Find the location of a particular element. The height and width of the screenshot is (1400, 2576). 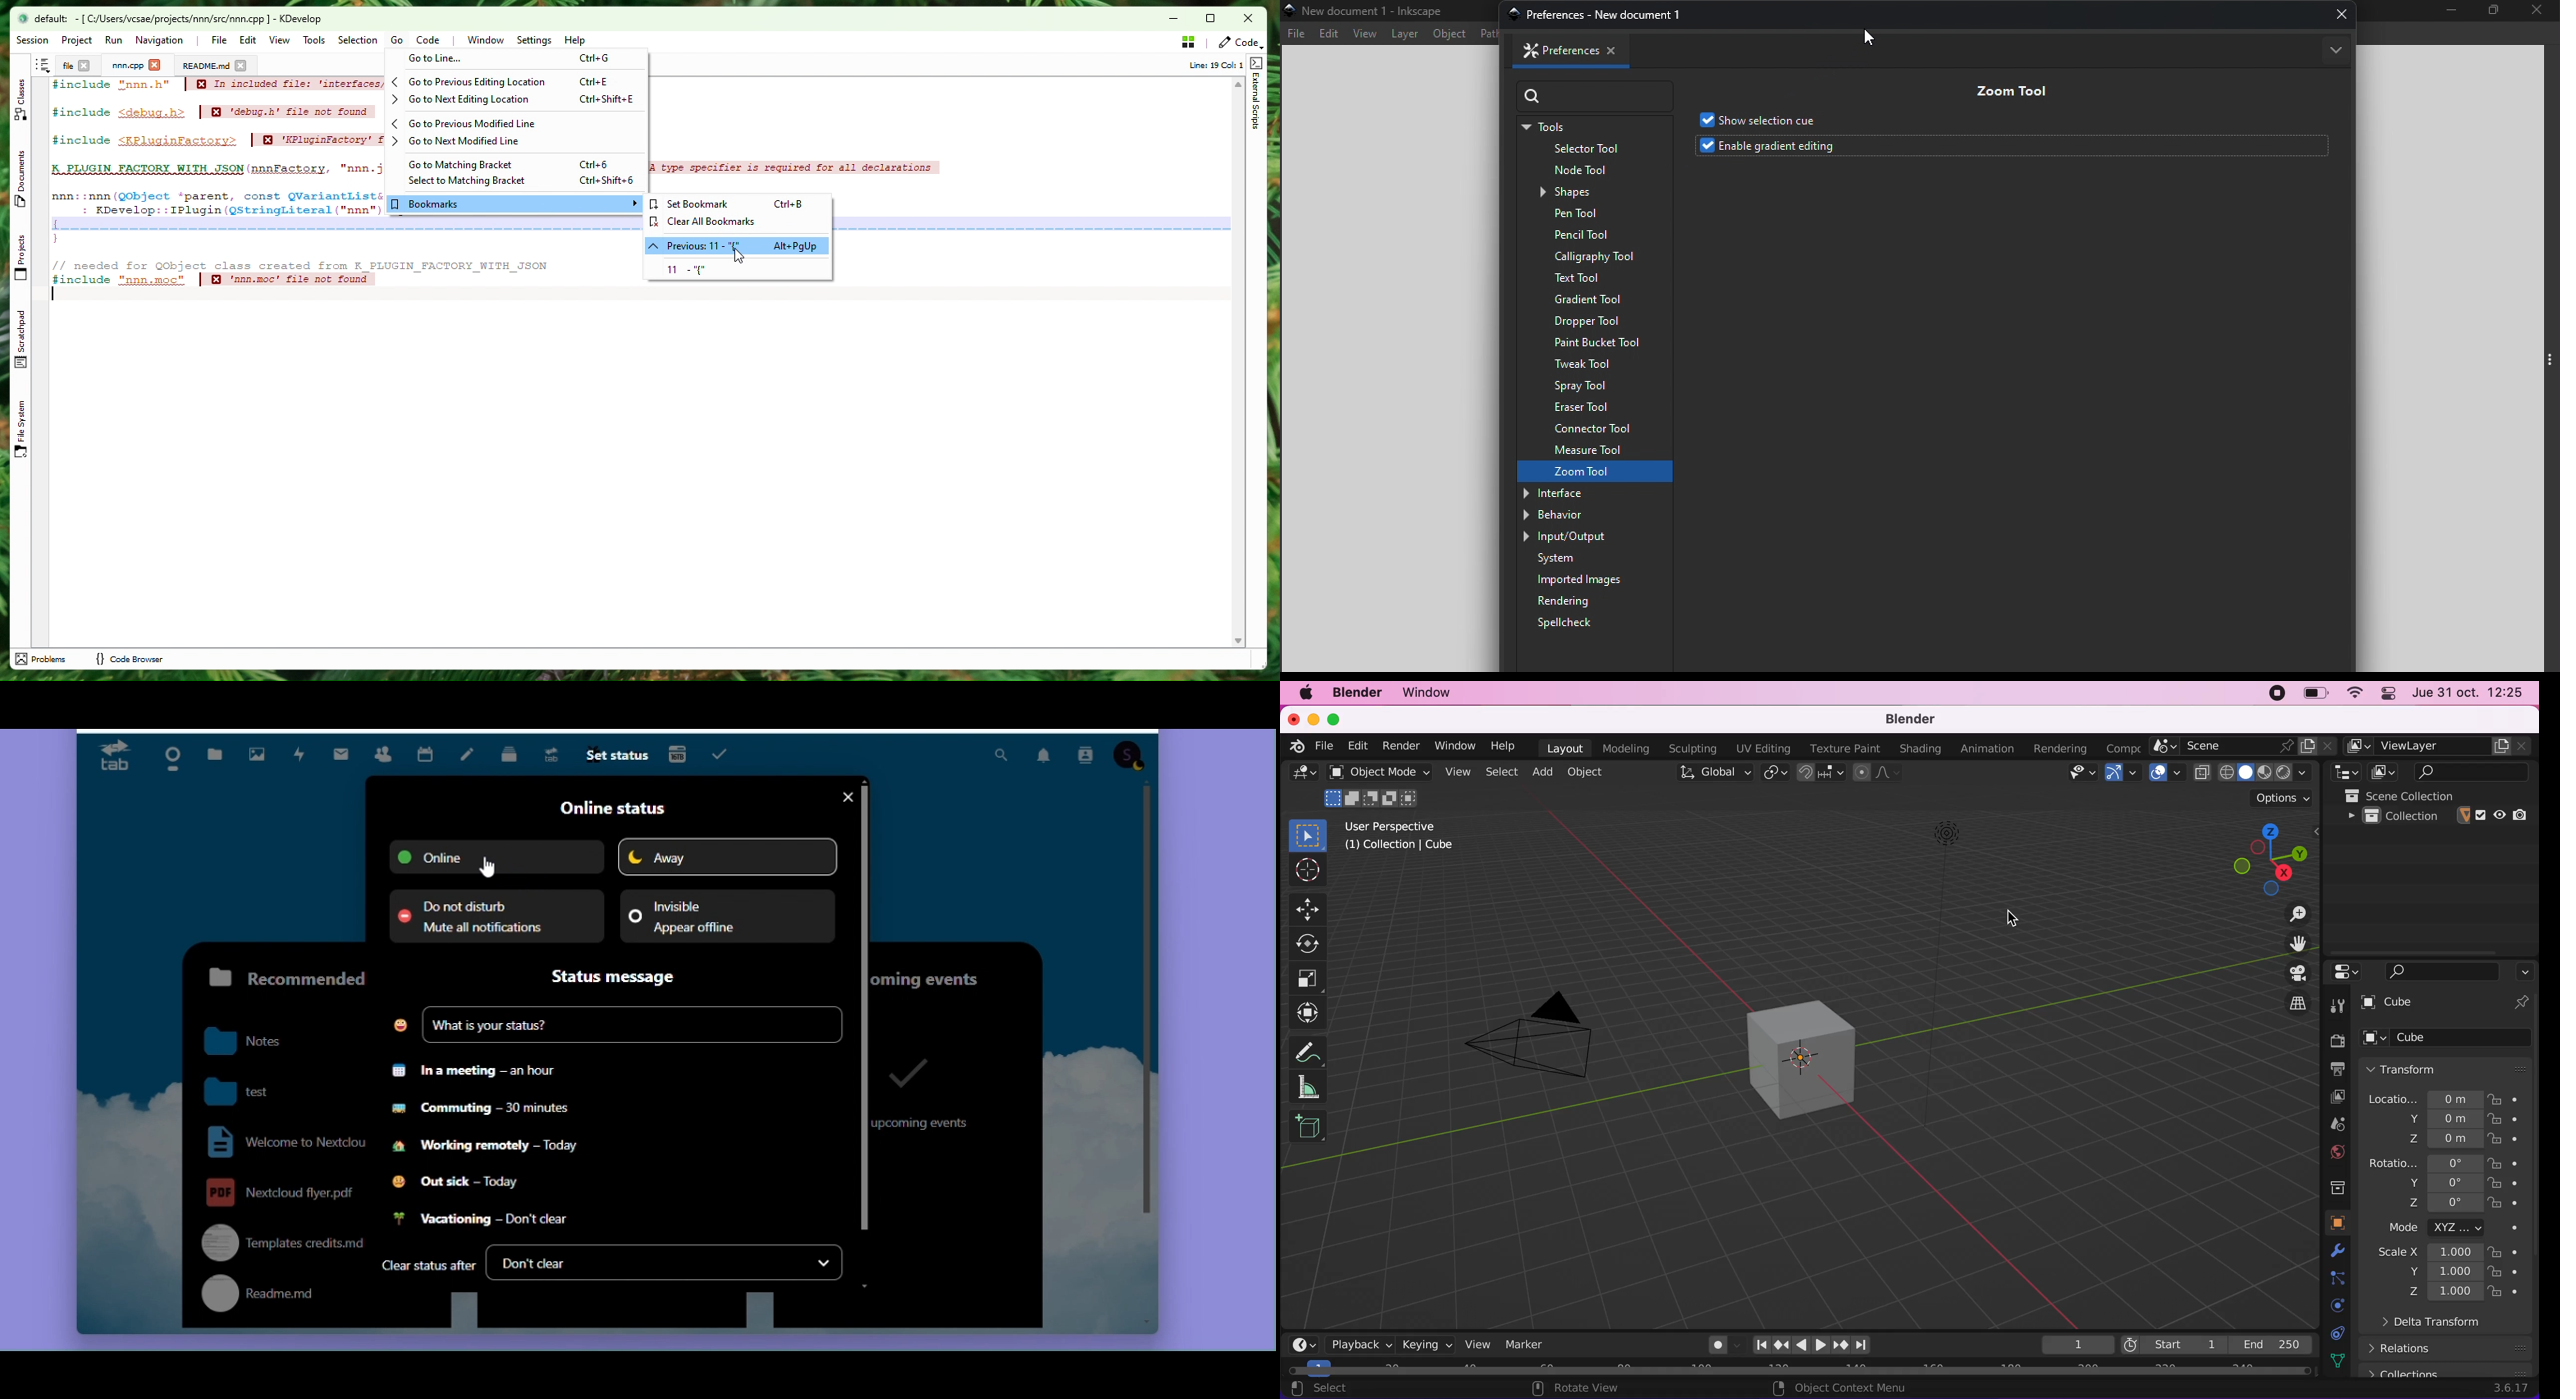

Spellcheck is located at coordinates (1584, 625).